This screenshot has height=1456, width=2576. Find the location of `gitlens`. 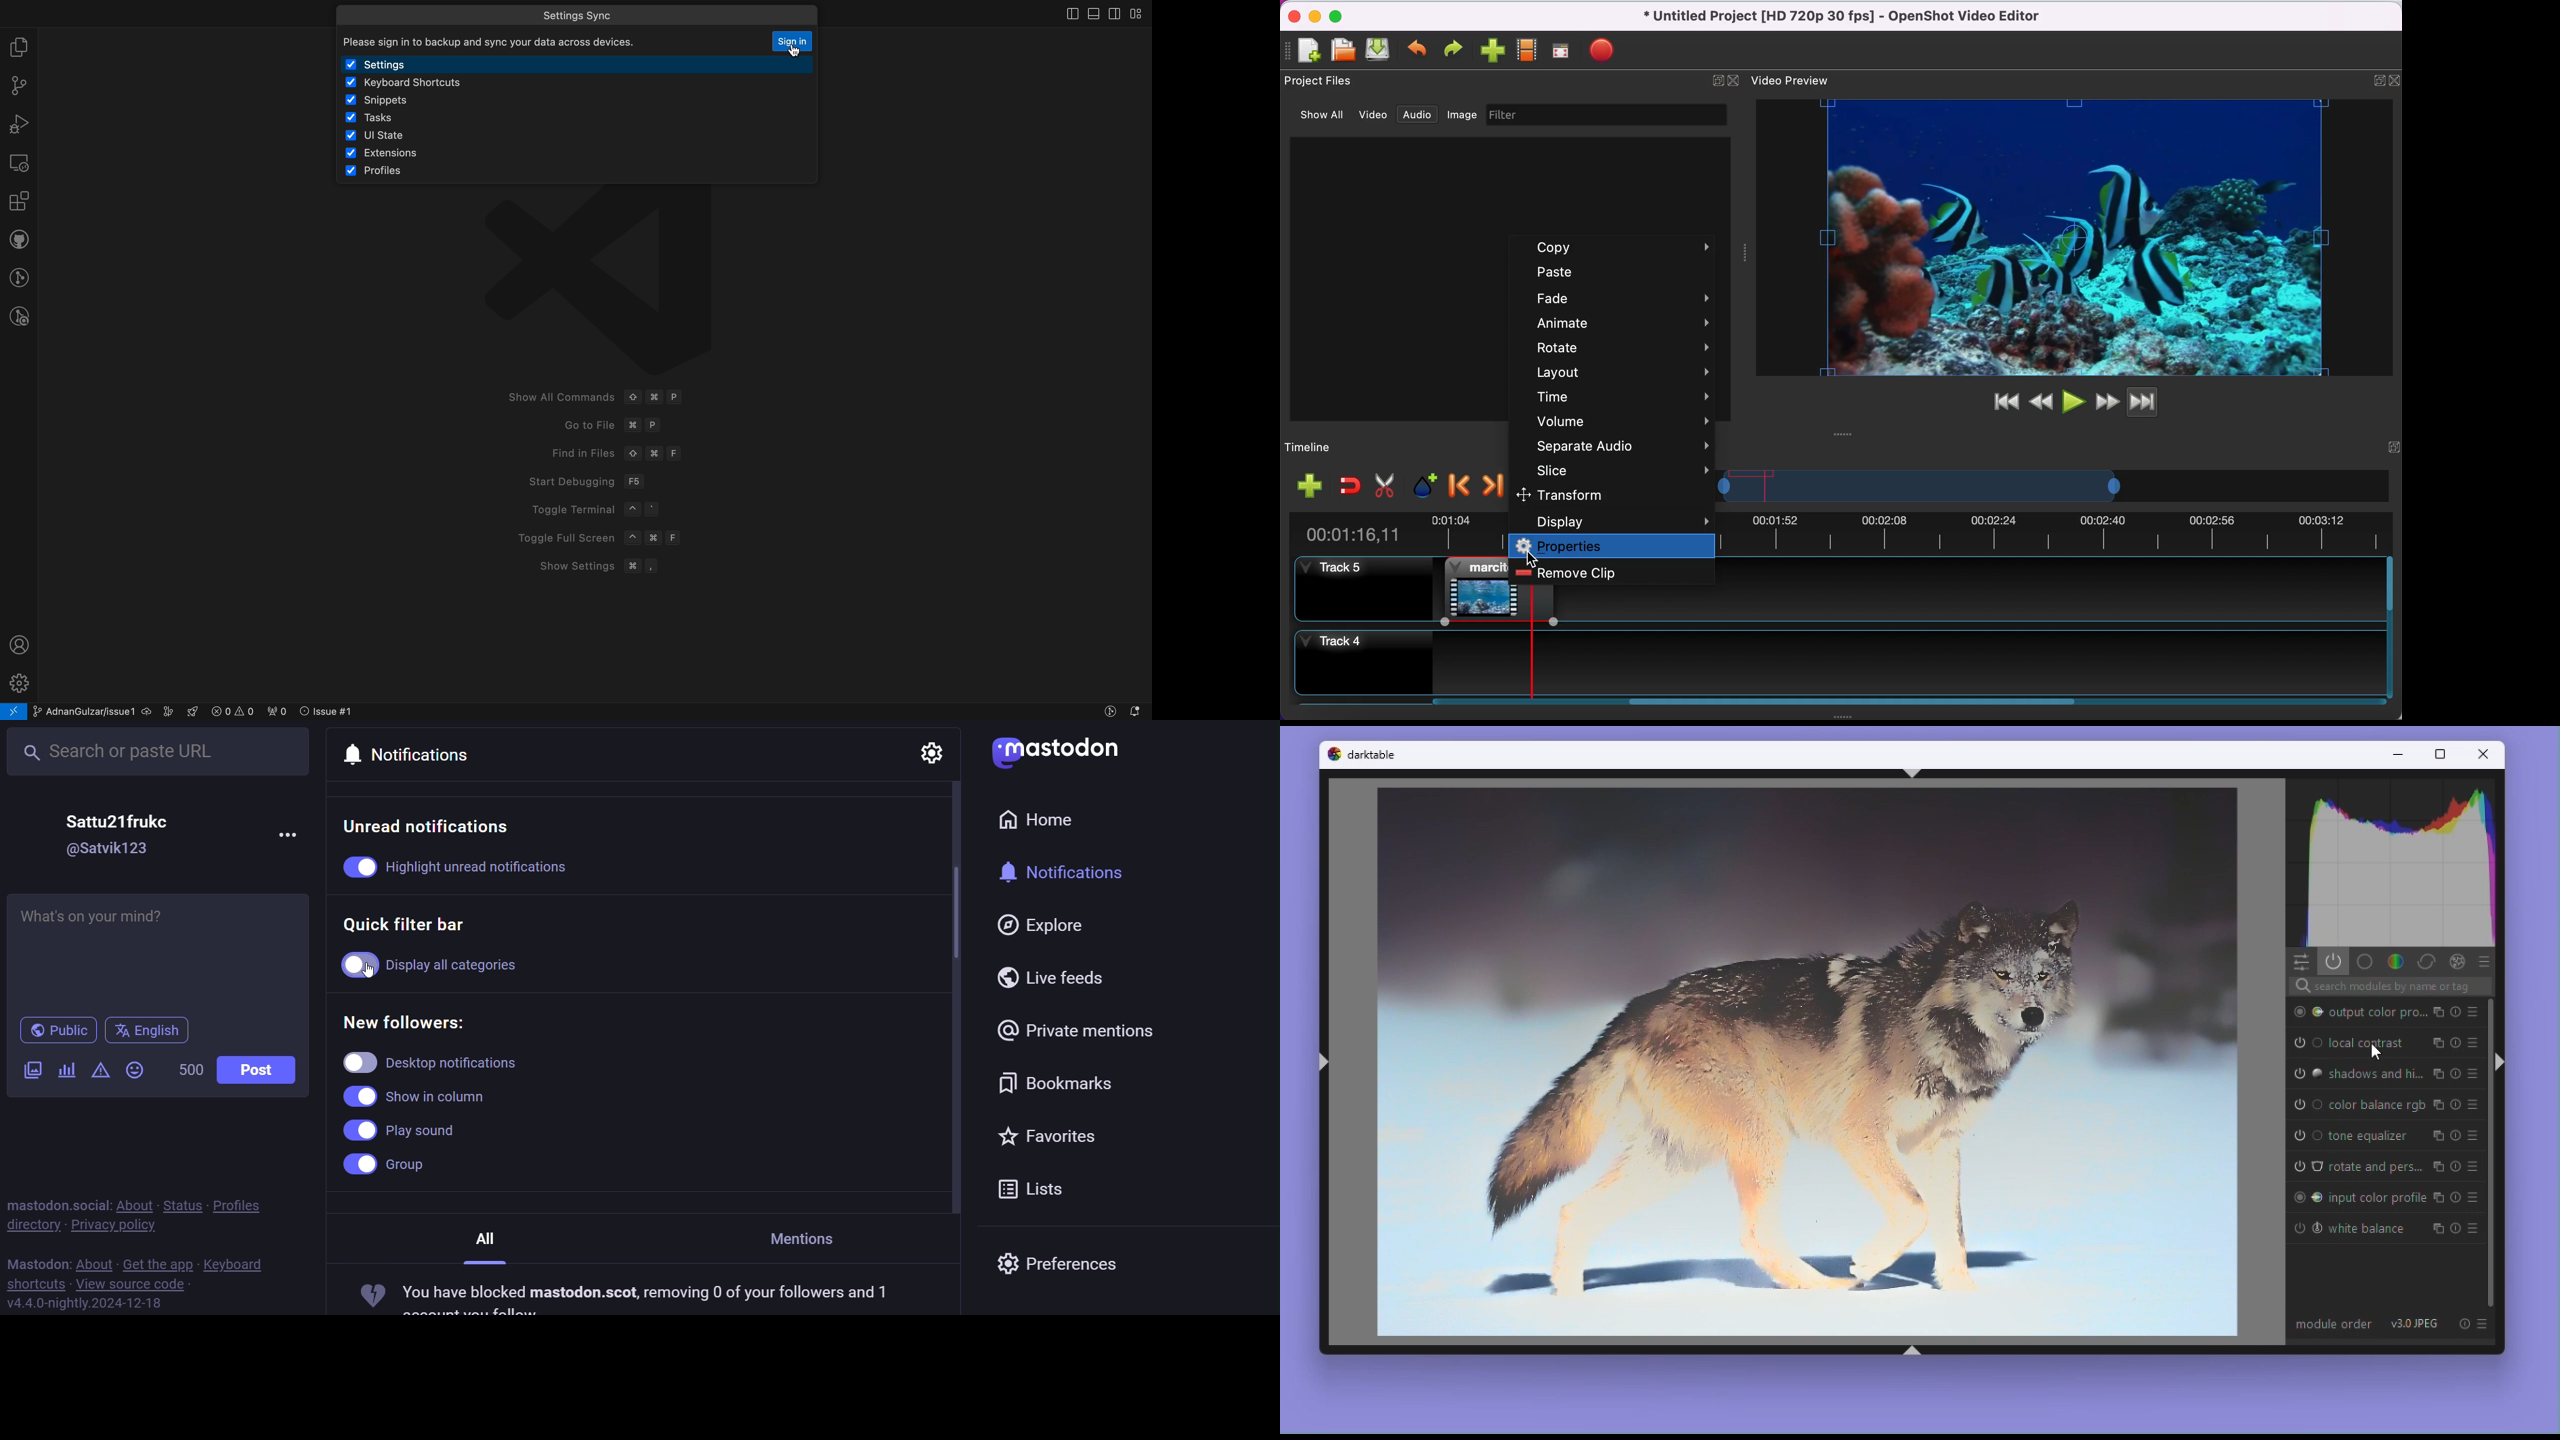

gitlens is located at coordinates (18, 276).